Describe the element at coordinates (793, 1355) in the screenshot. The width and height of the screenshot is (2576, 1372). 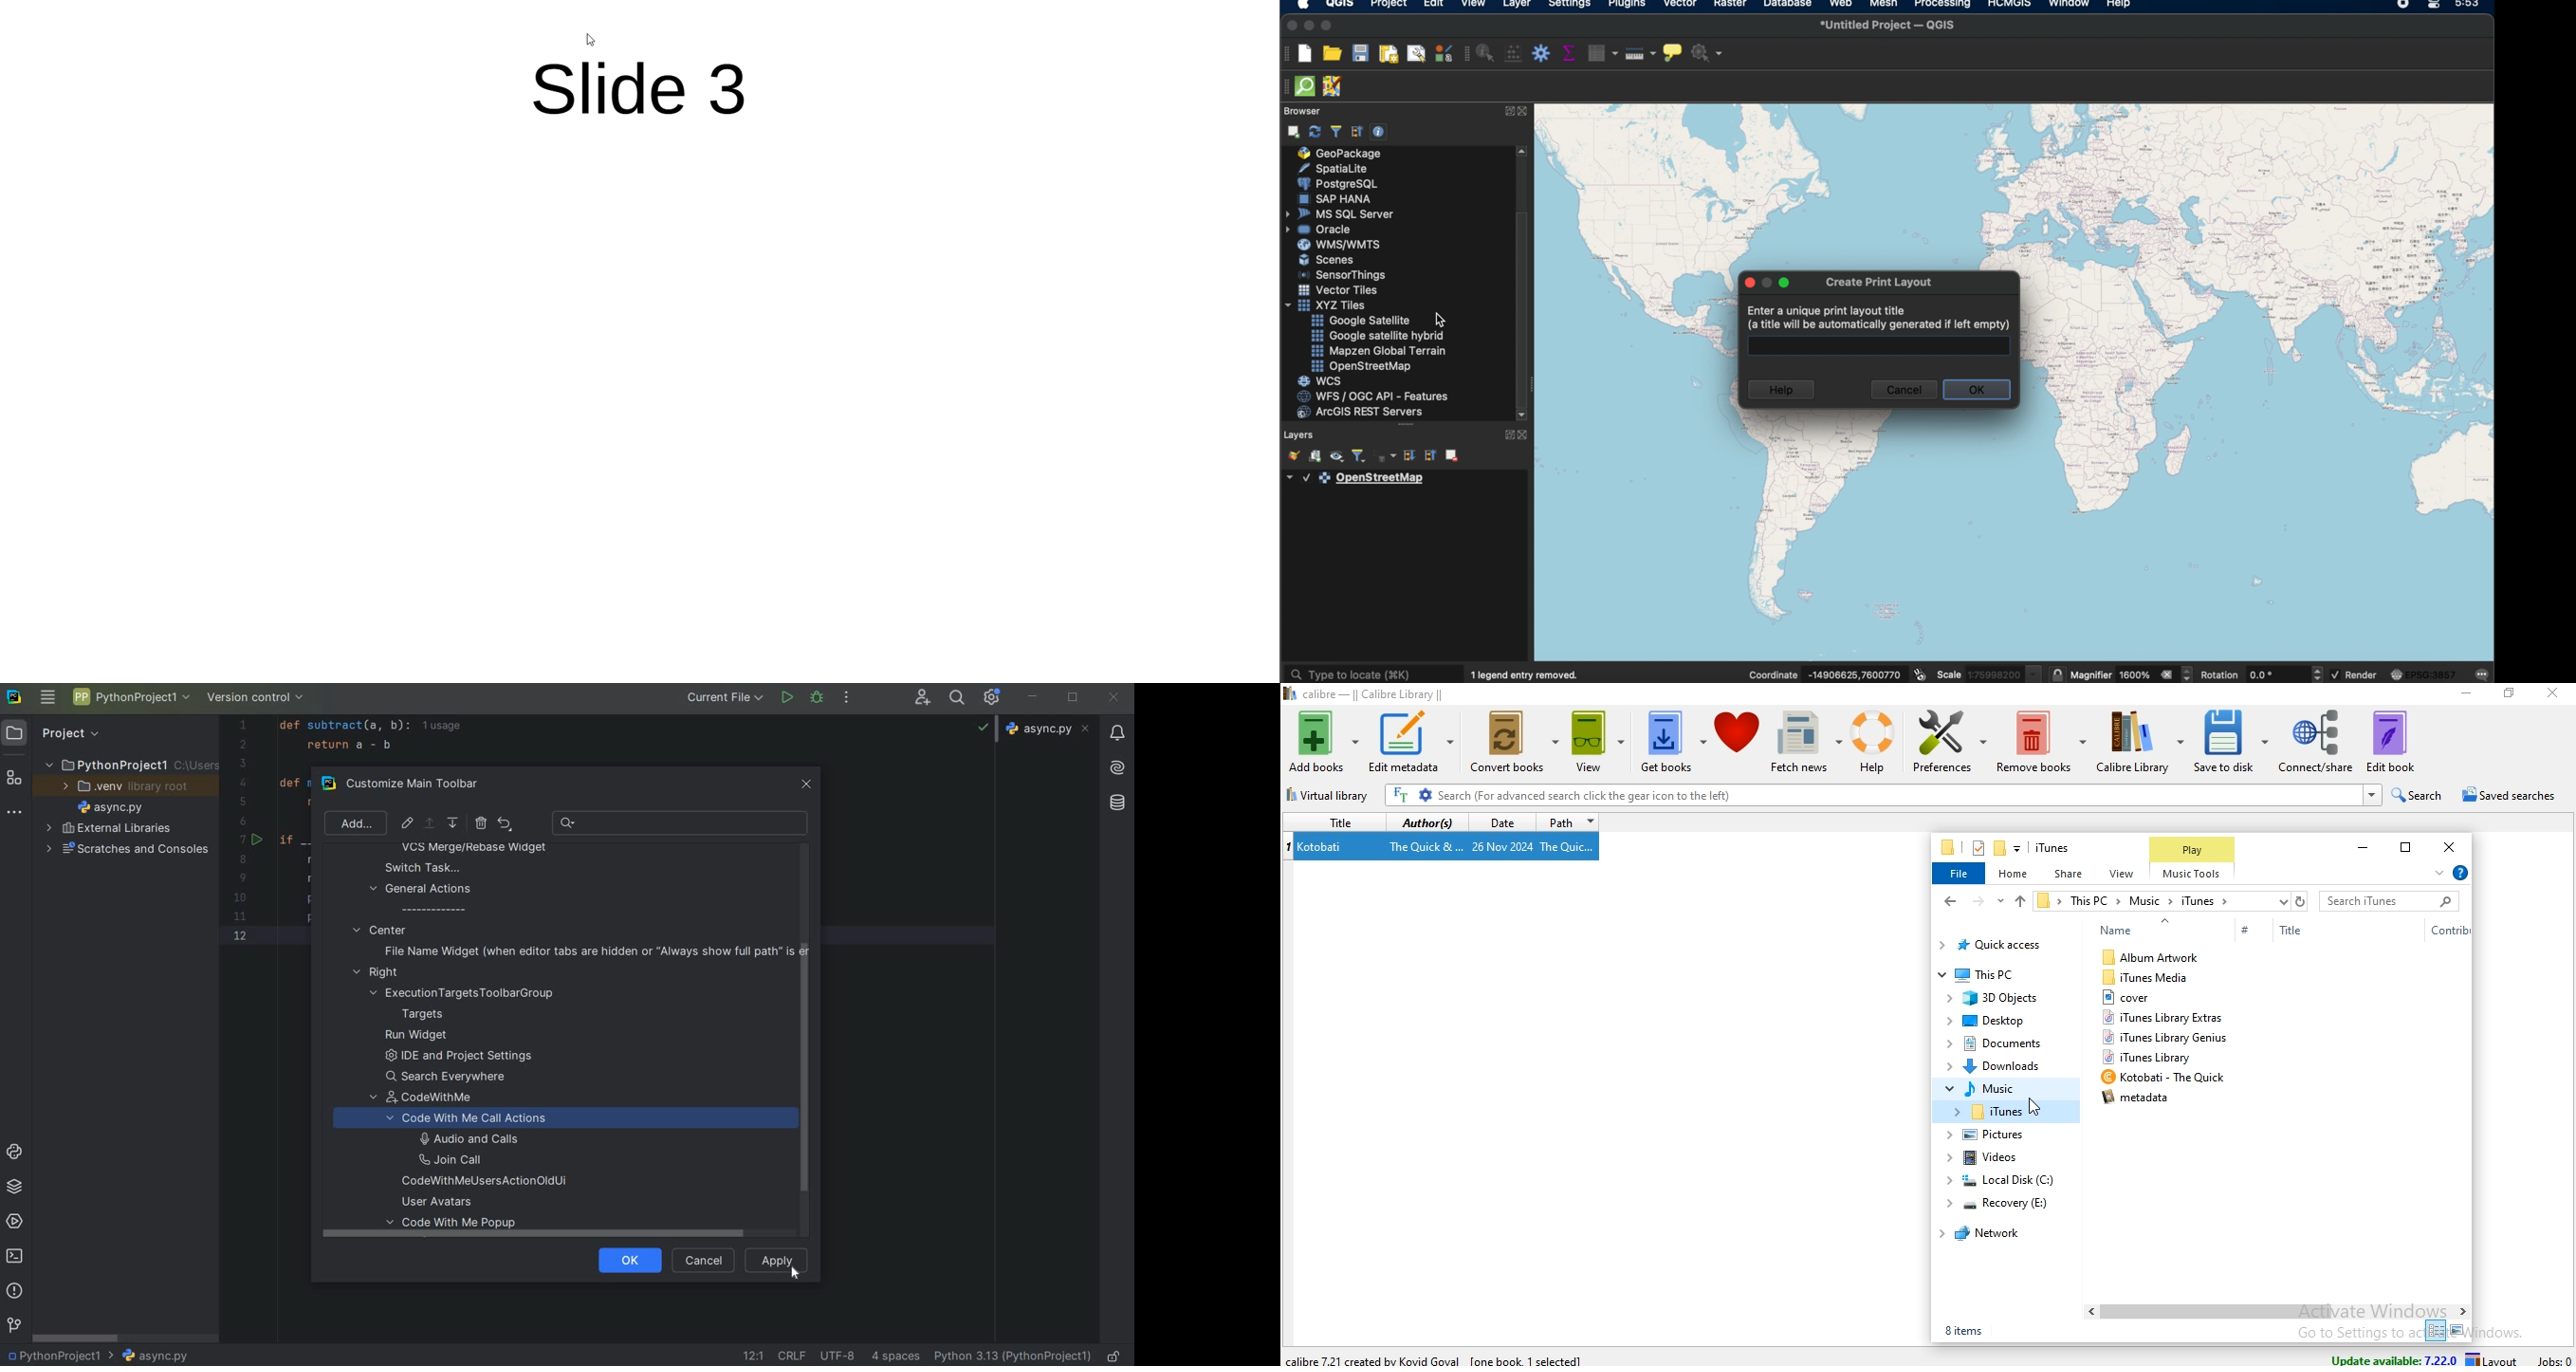
I see `LINE SEPARATOR` at that location.